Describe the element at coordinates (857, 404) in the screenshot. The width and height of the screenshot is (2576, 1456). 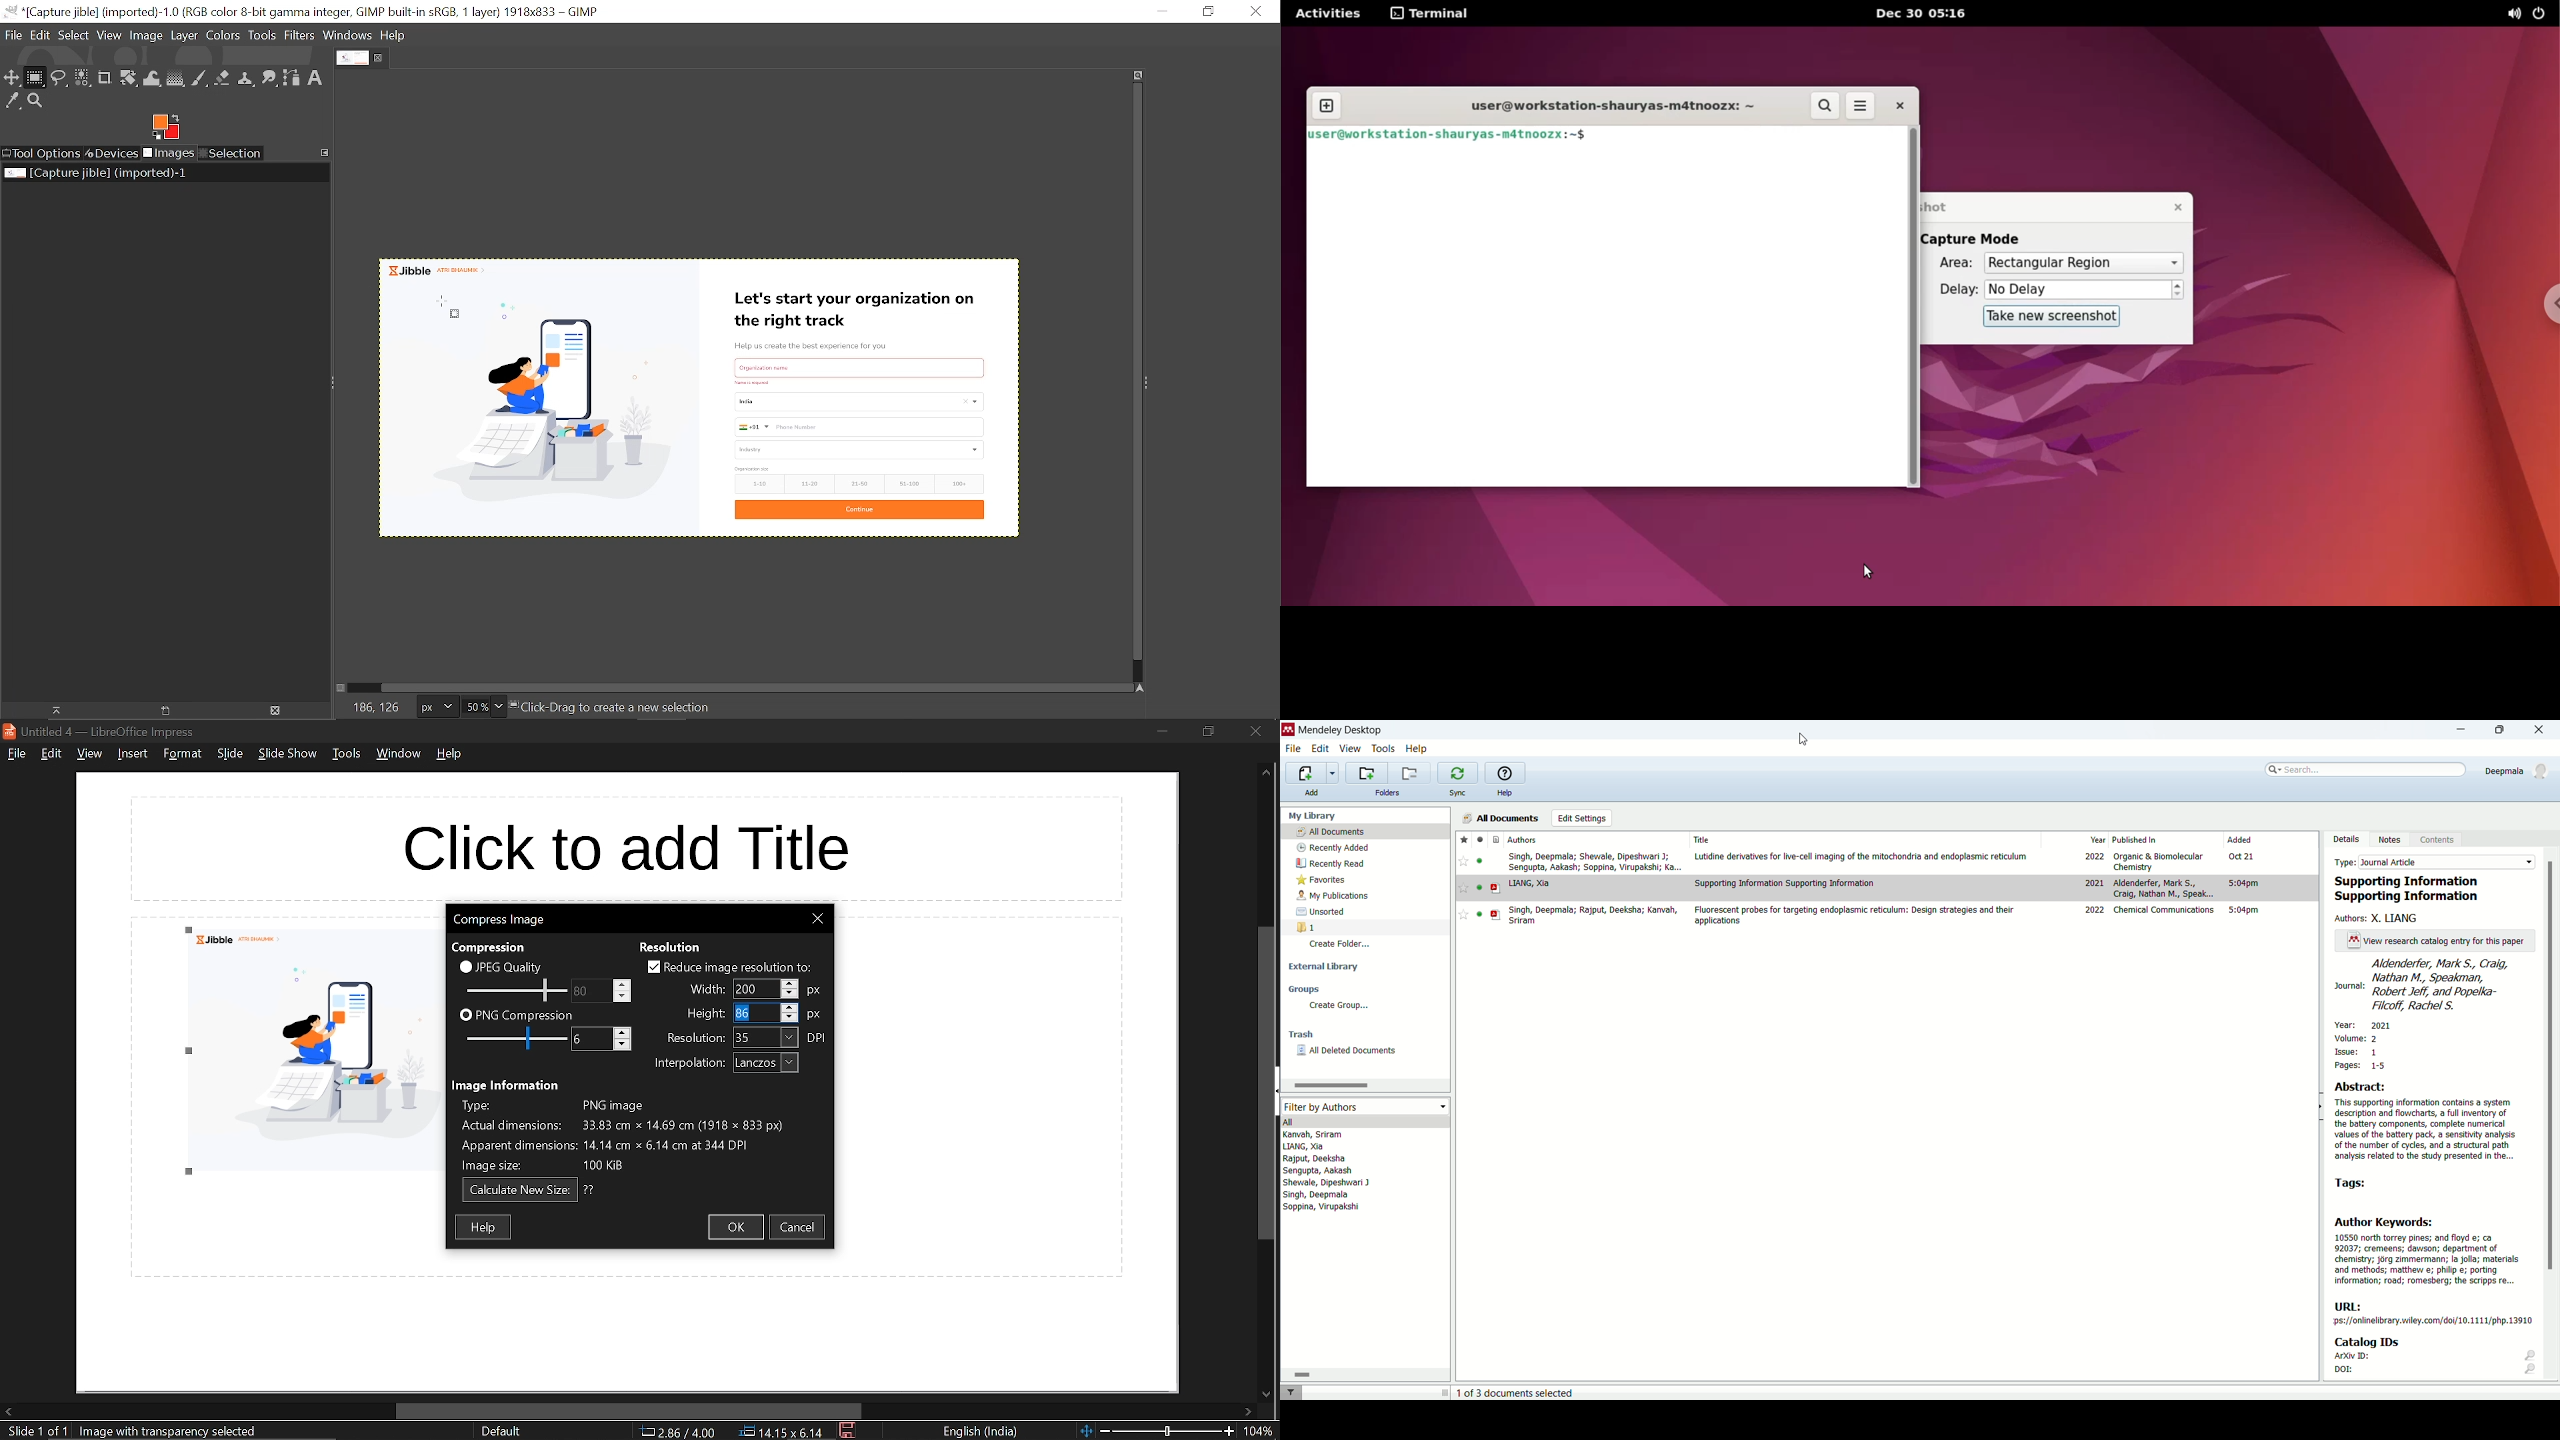
I see `Country` at that location.